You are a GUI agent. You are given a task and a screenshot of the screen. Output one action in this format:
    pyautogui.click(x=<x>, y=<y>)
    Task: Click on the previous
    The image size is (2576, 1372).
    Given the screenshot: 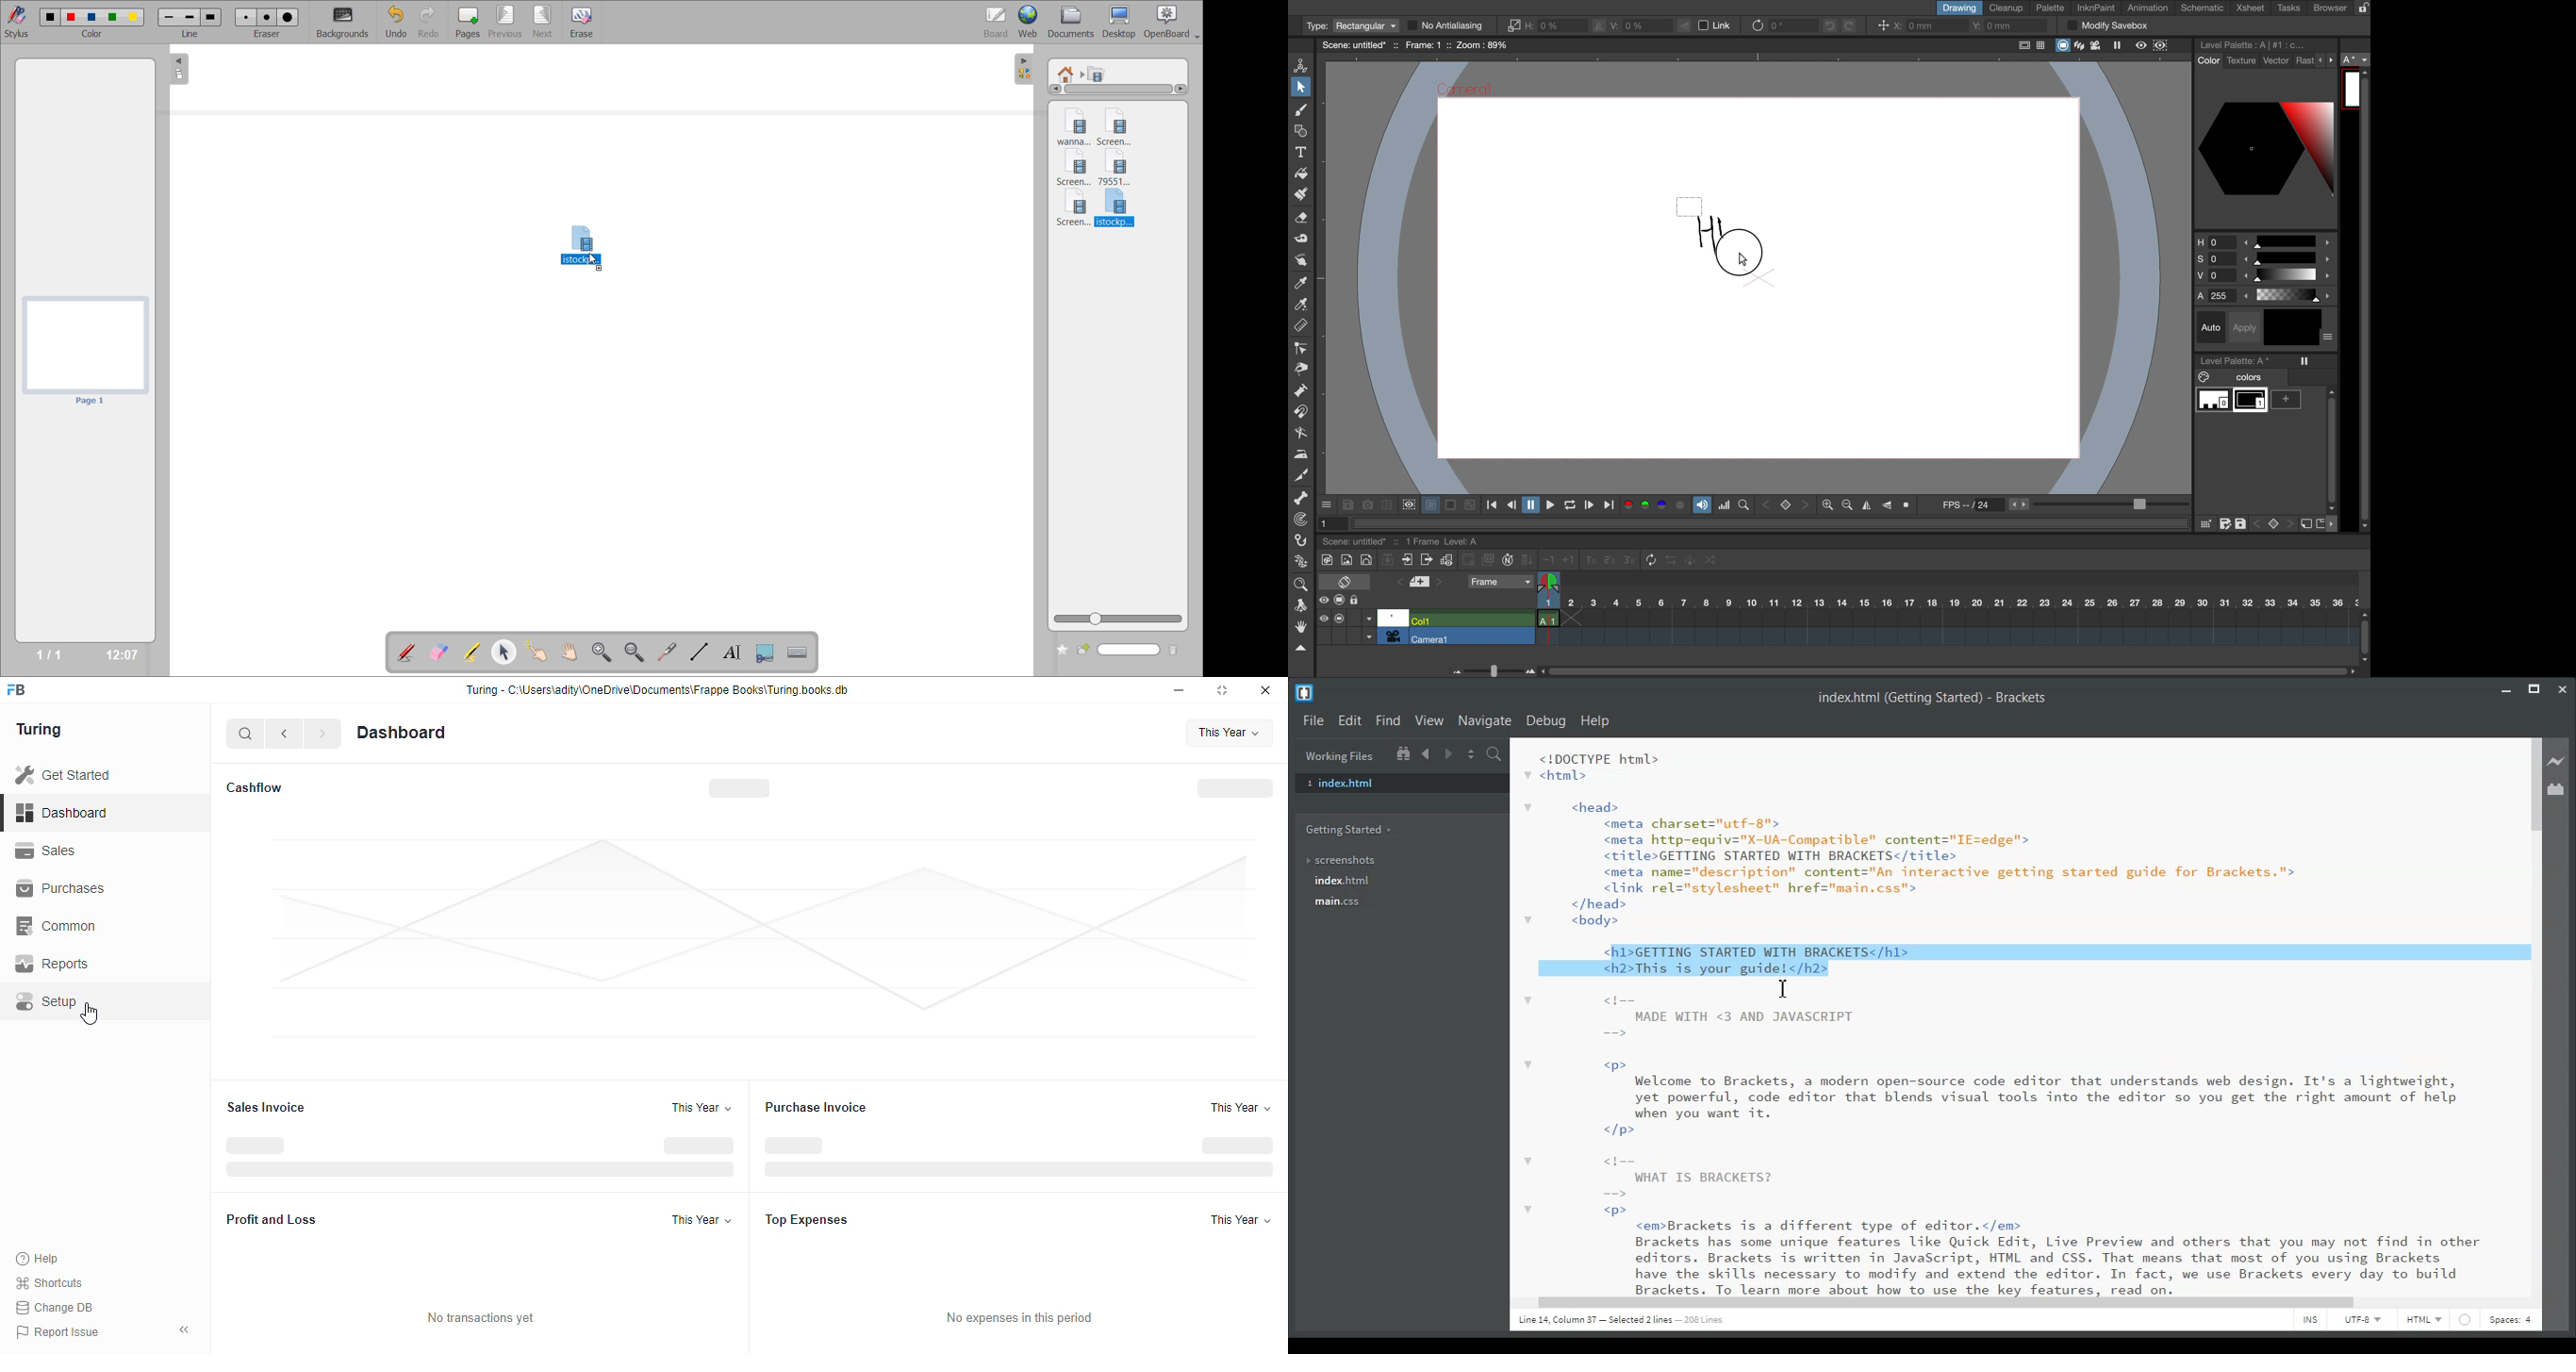 What is the action you would take?
    pyautogui.click(x=503, y=23)
    